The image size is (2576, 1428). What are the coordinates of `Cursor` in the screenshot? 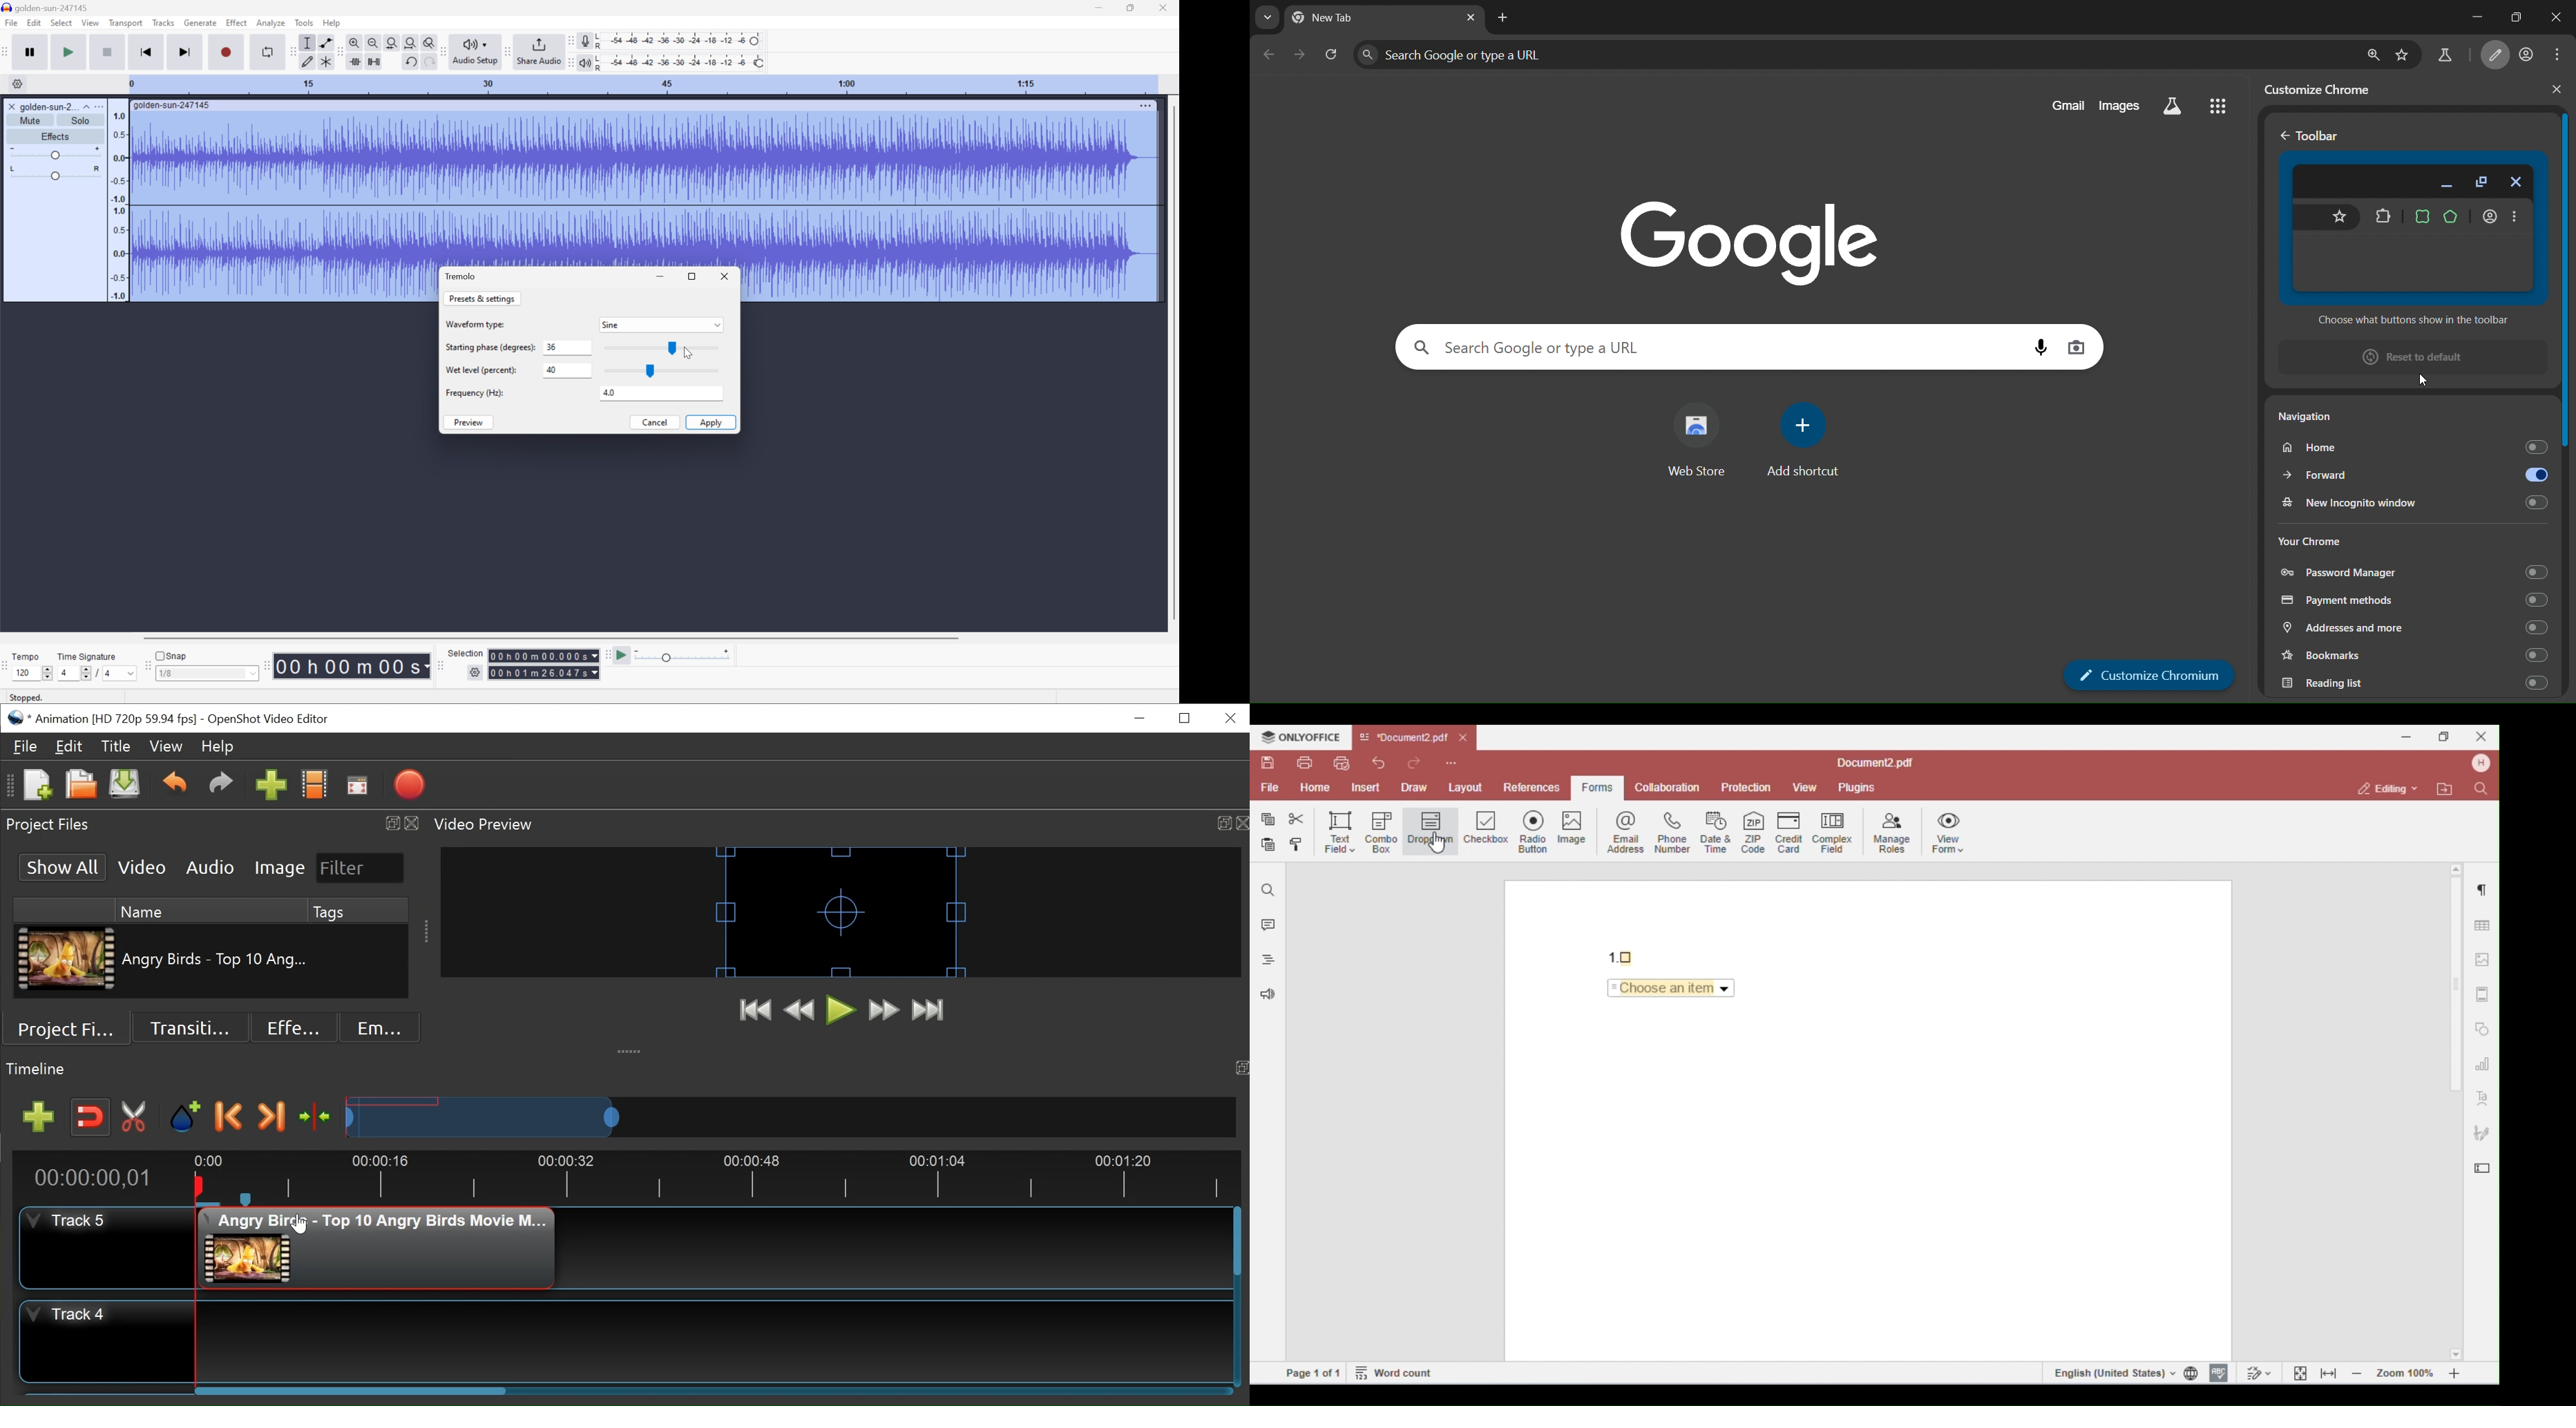 It's located at (688, 354).